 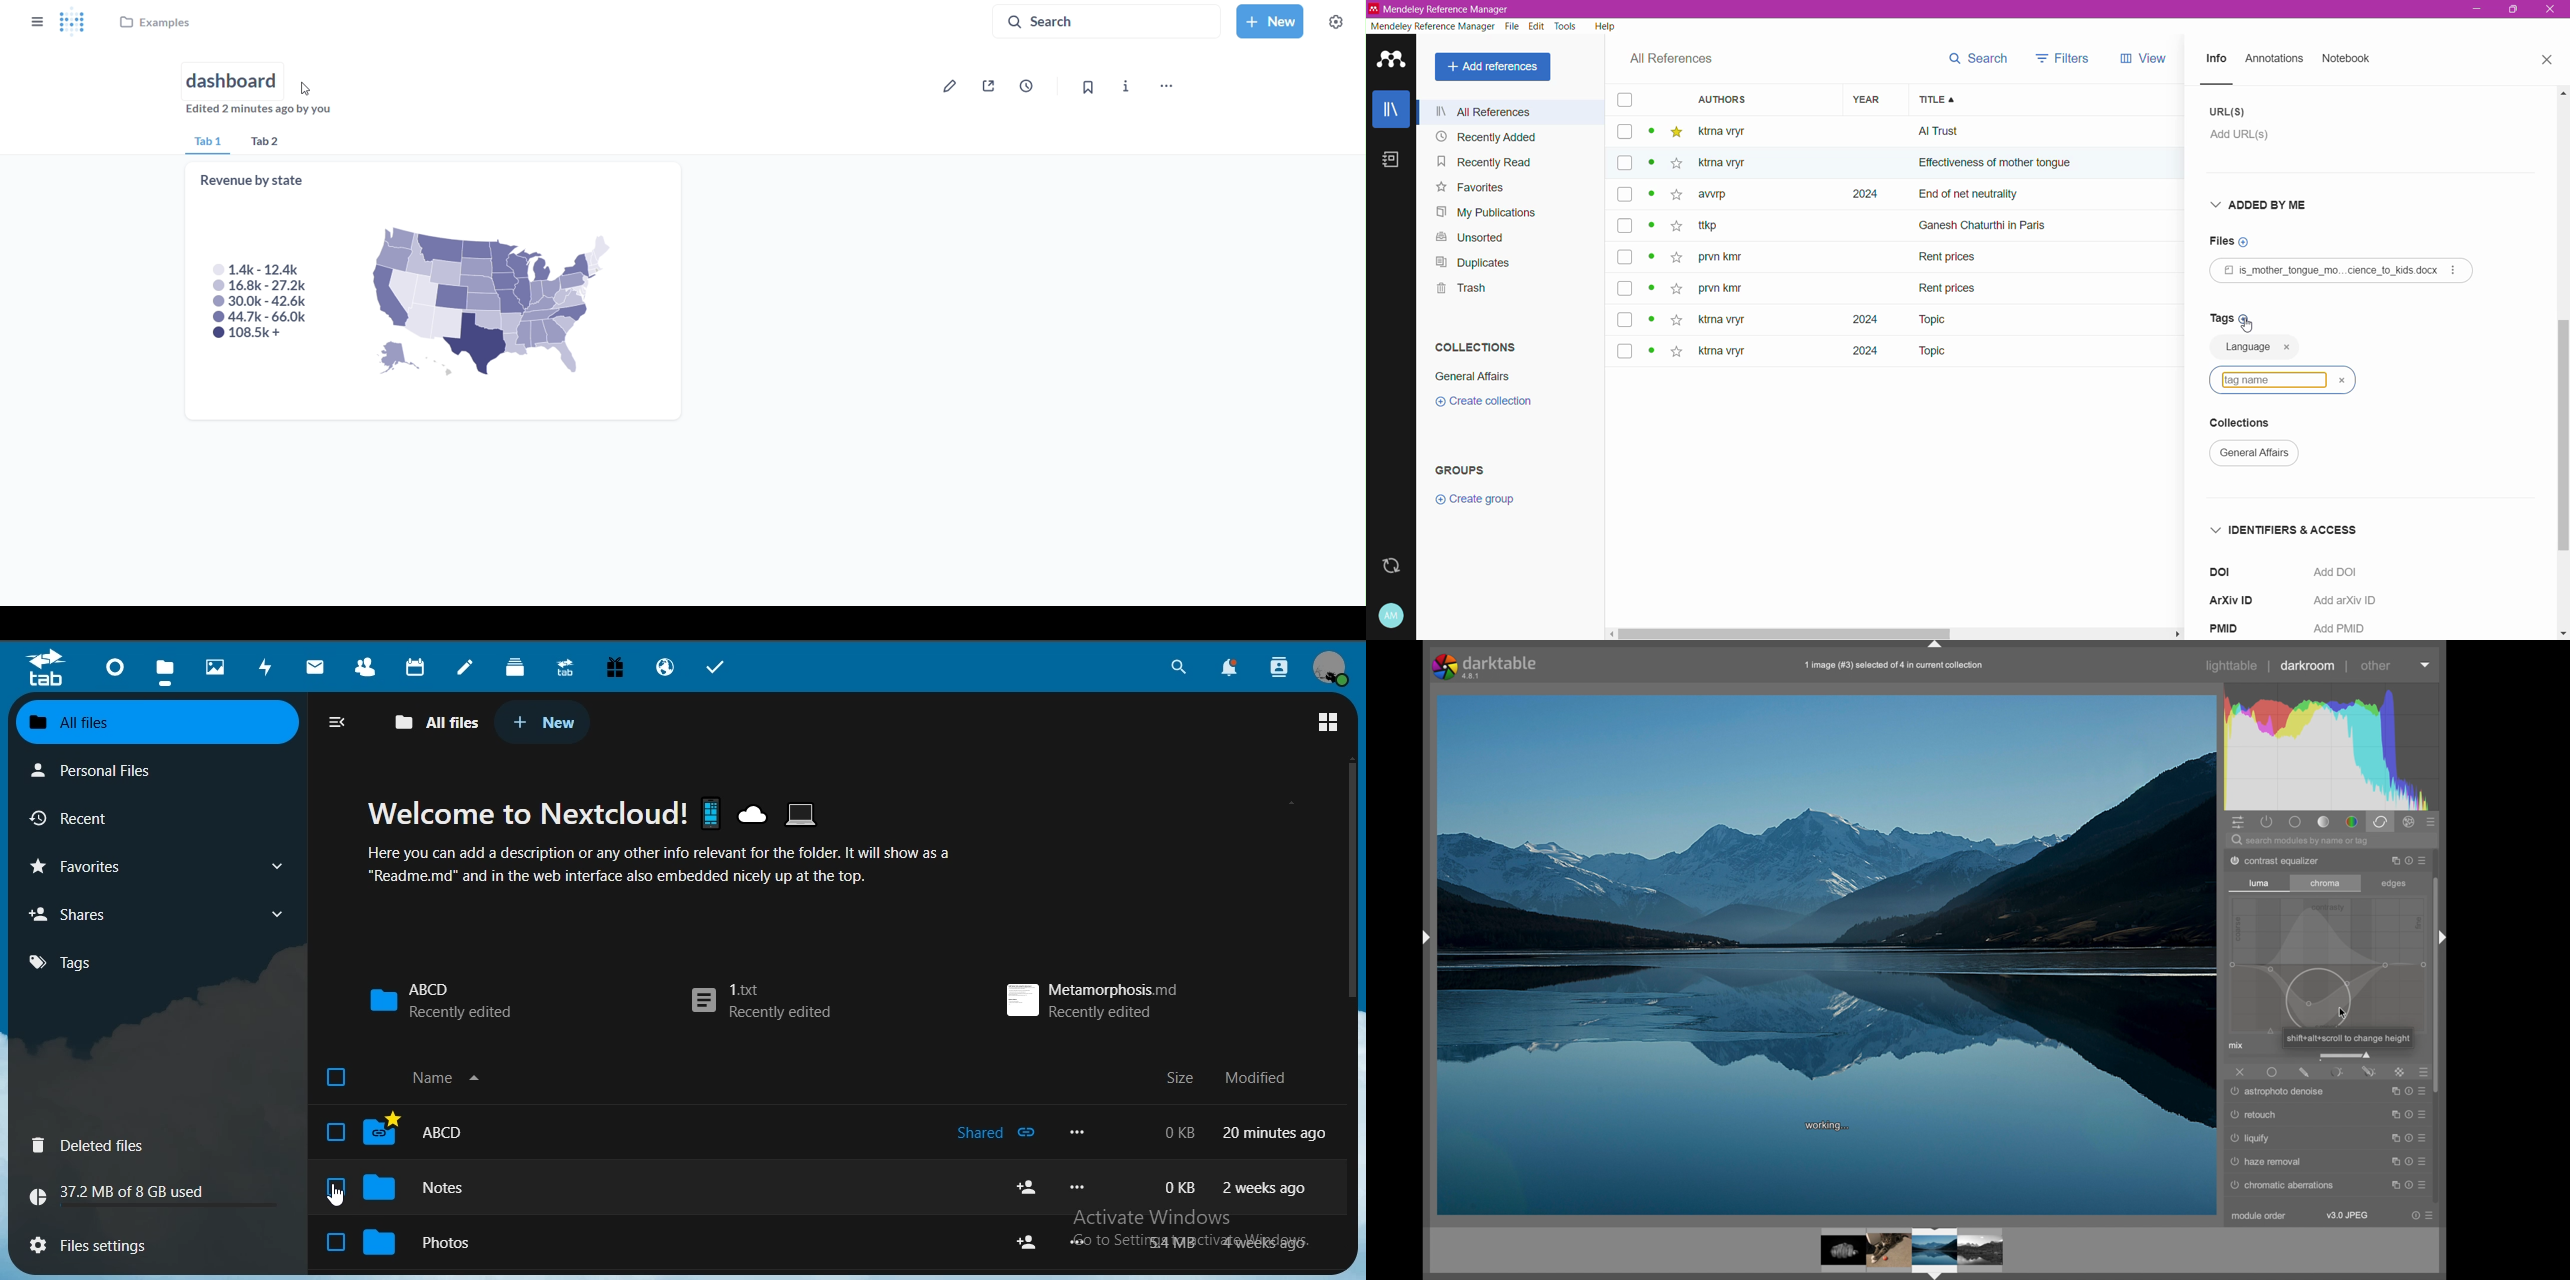 What do you see at coordinates (2351, 601) in the screenshot?
I see `Add arXiv ID` at bounding box center [2351, 601].